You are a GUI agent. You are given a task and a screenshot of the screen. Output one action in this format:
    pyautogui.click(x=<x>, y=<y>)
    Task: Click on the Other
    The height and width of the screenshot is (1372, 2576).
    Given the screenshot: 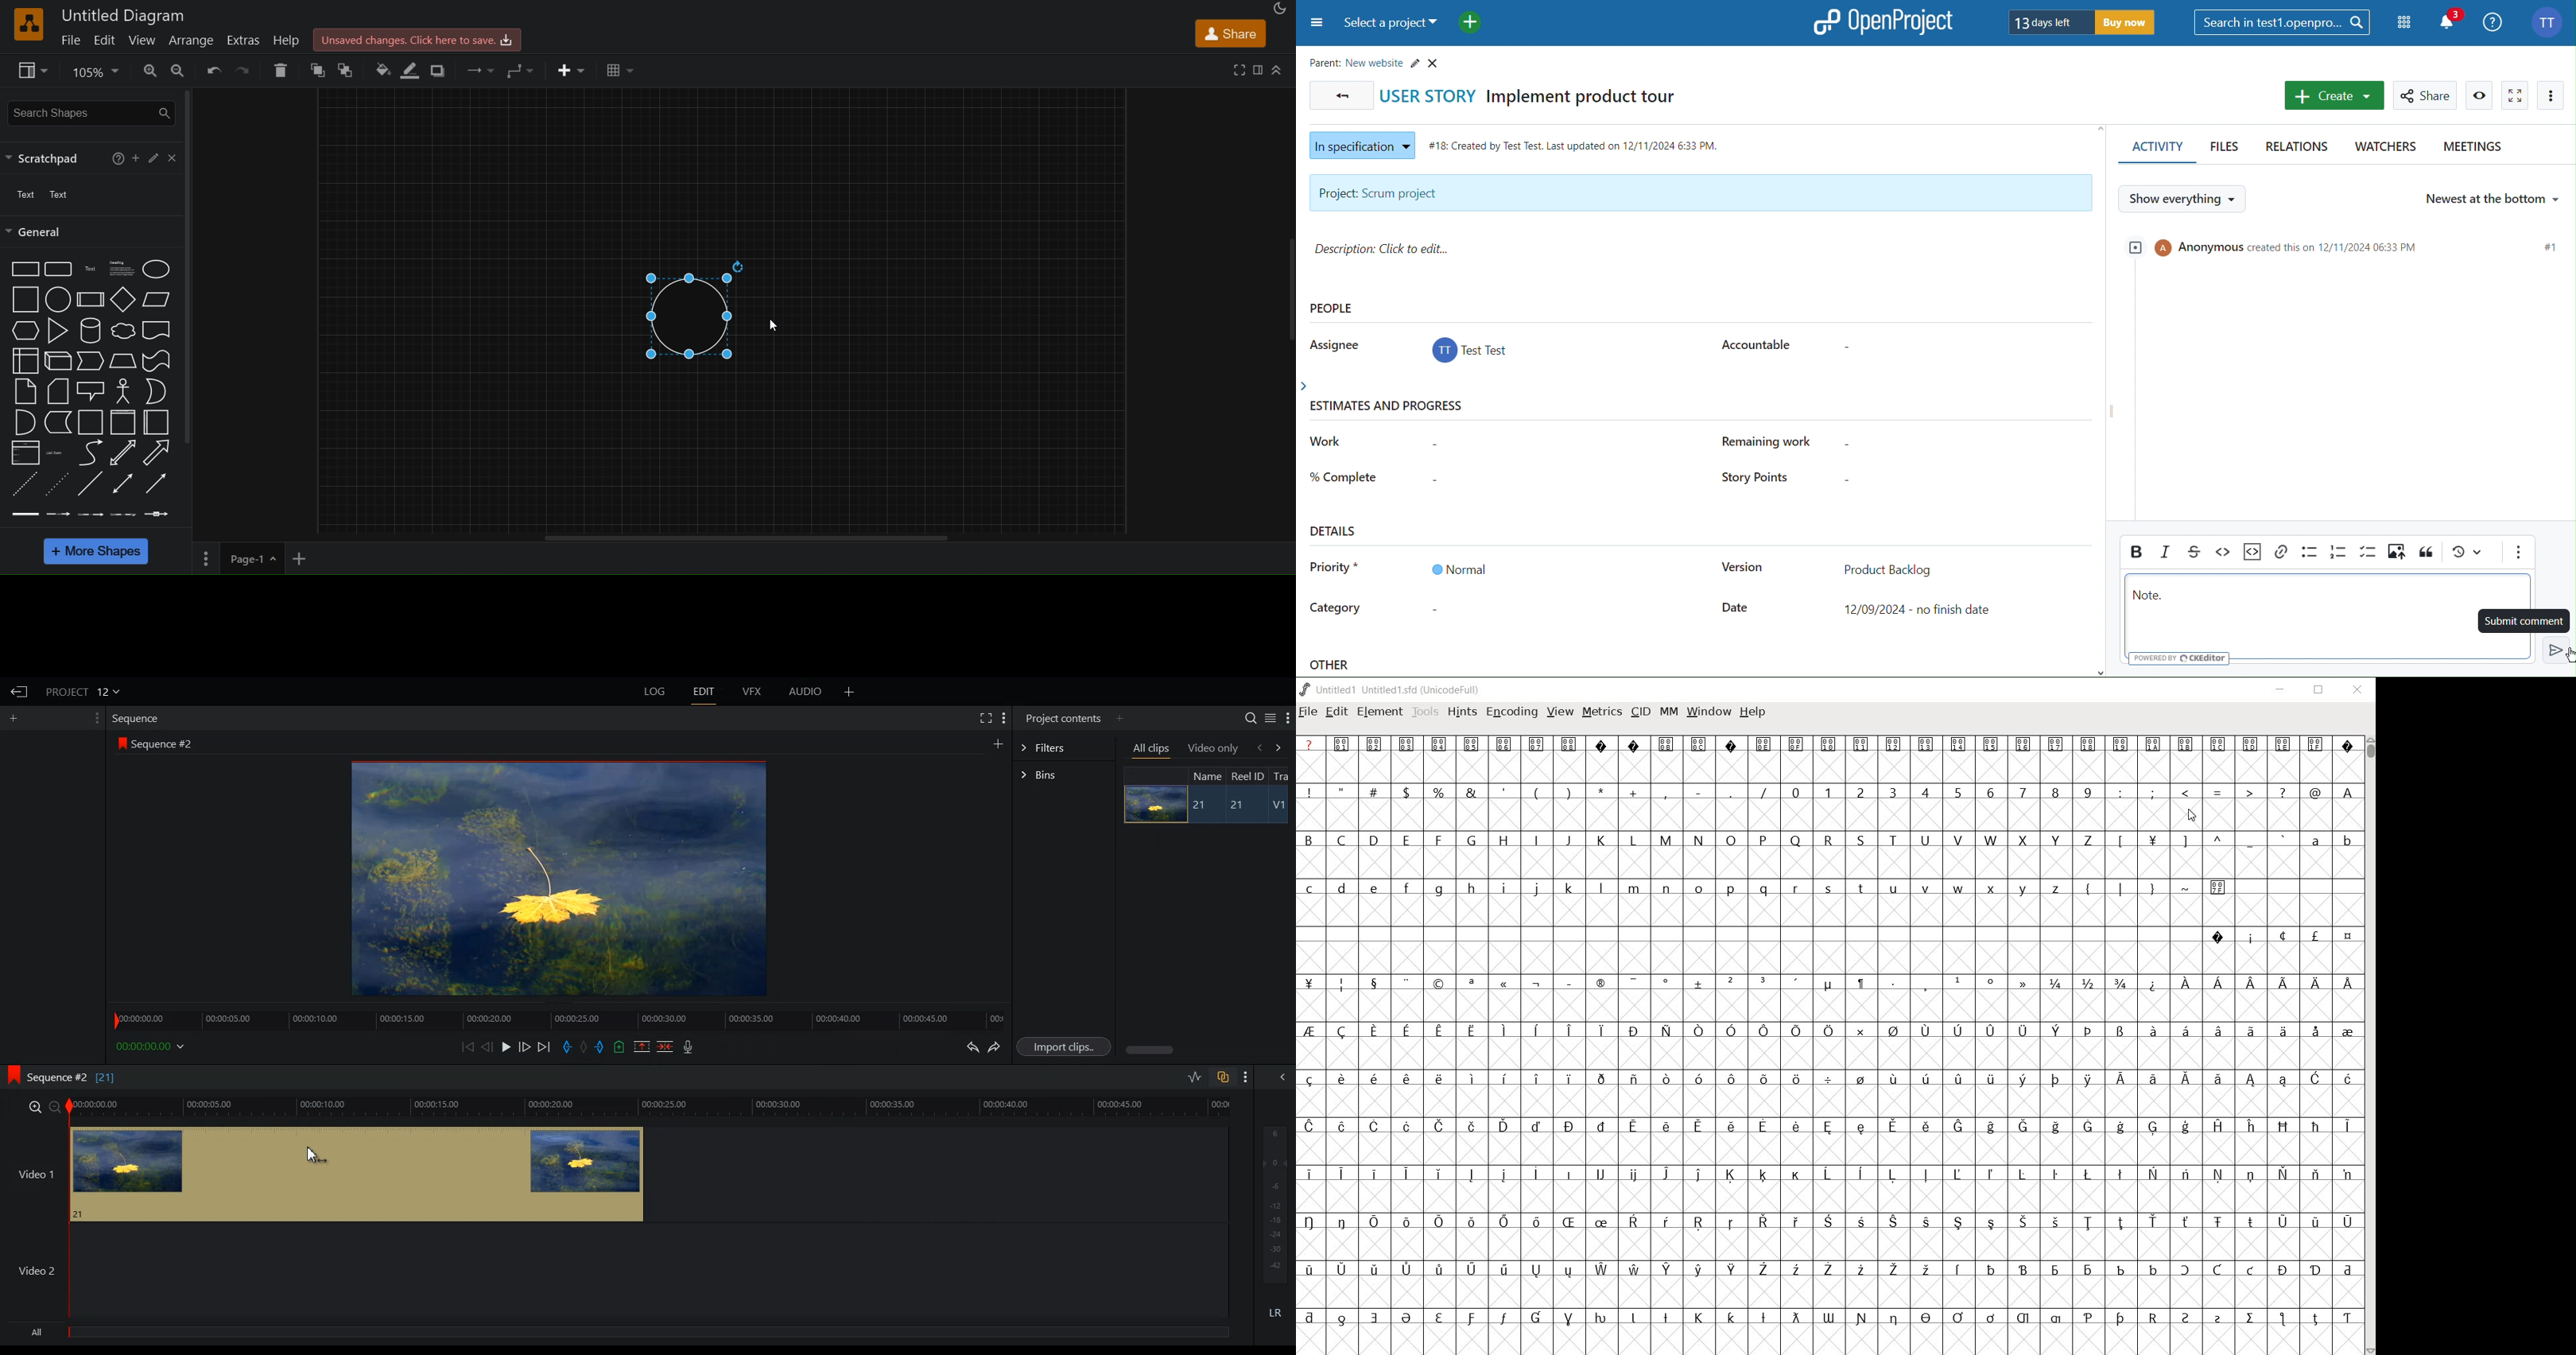 What is the action you would take?
    pyautogui.click(x=1332, y=667)
    